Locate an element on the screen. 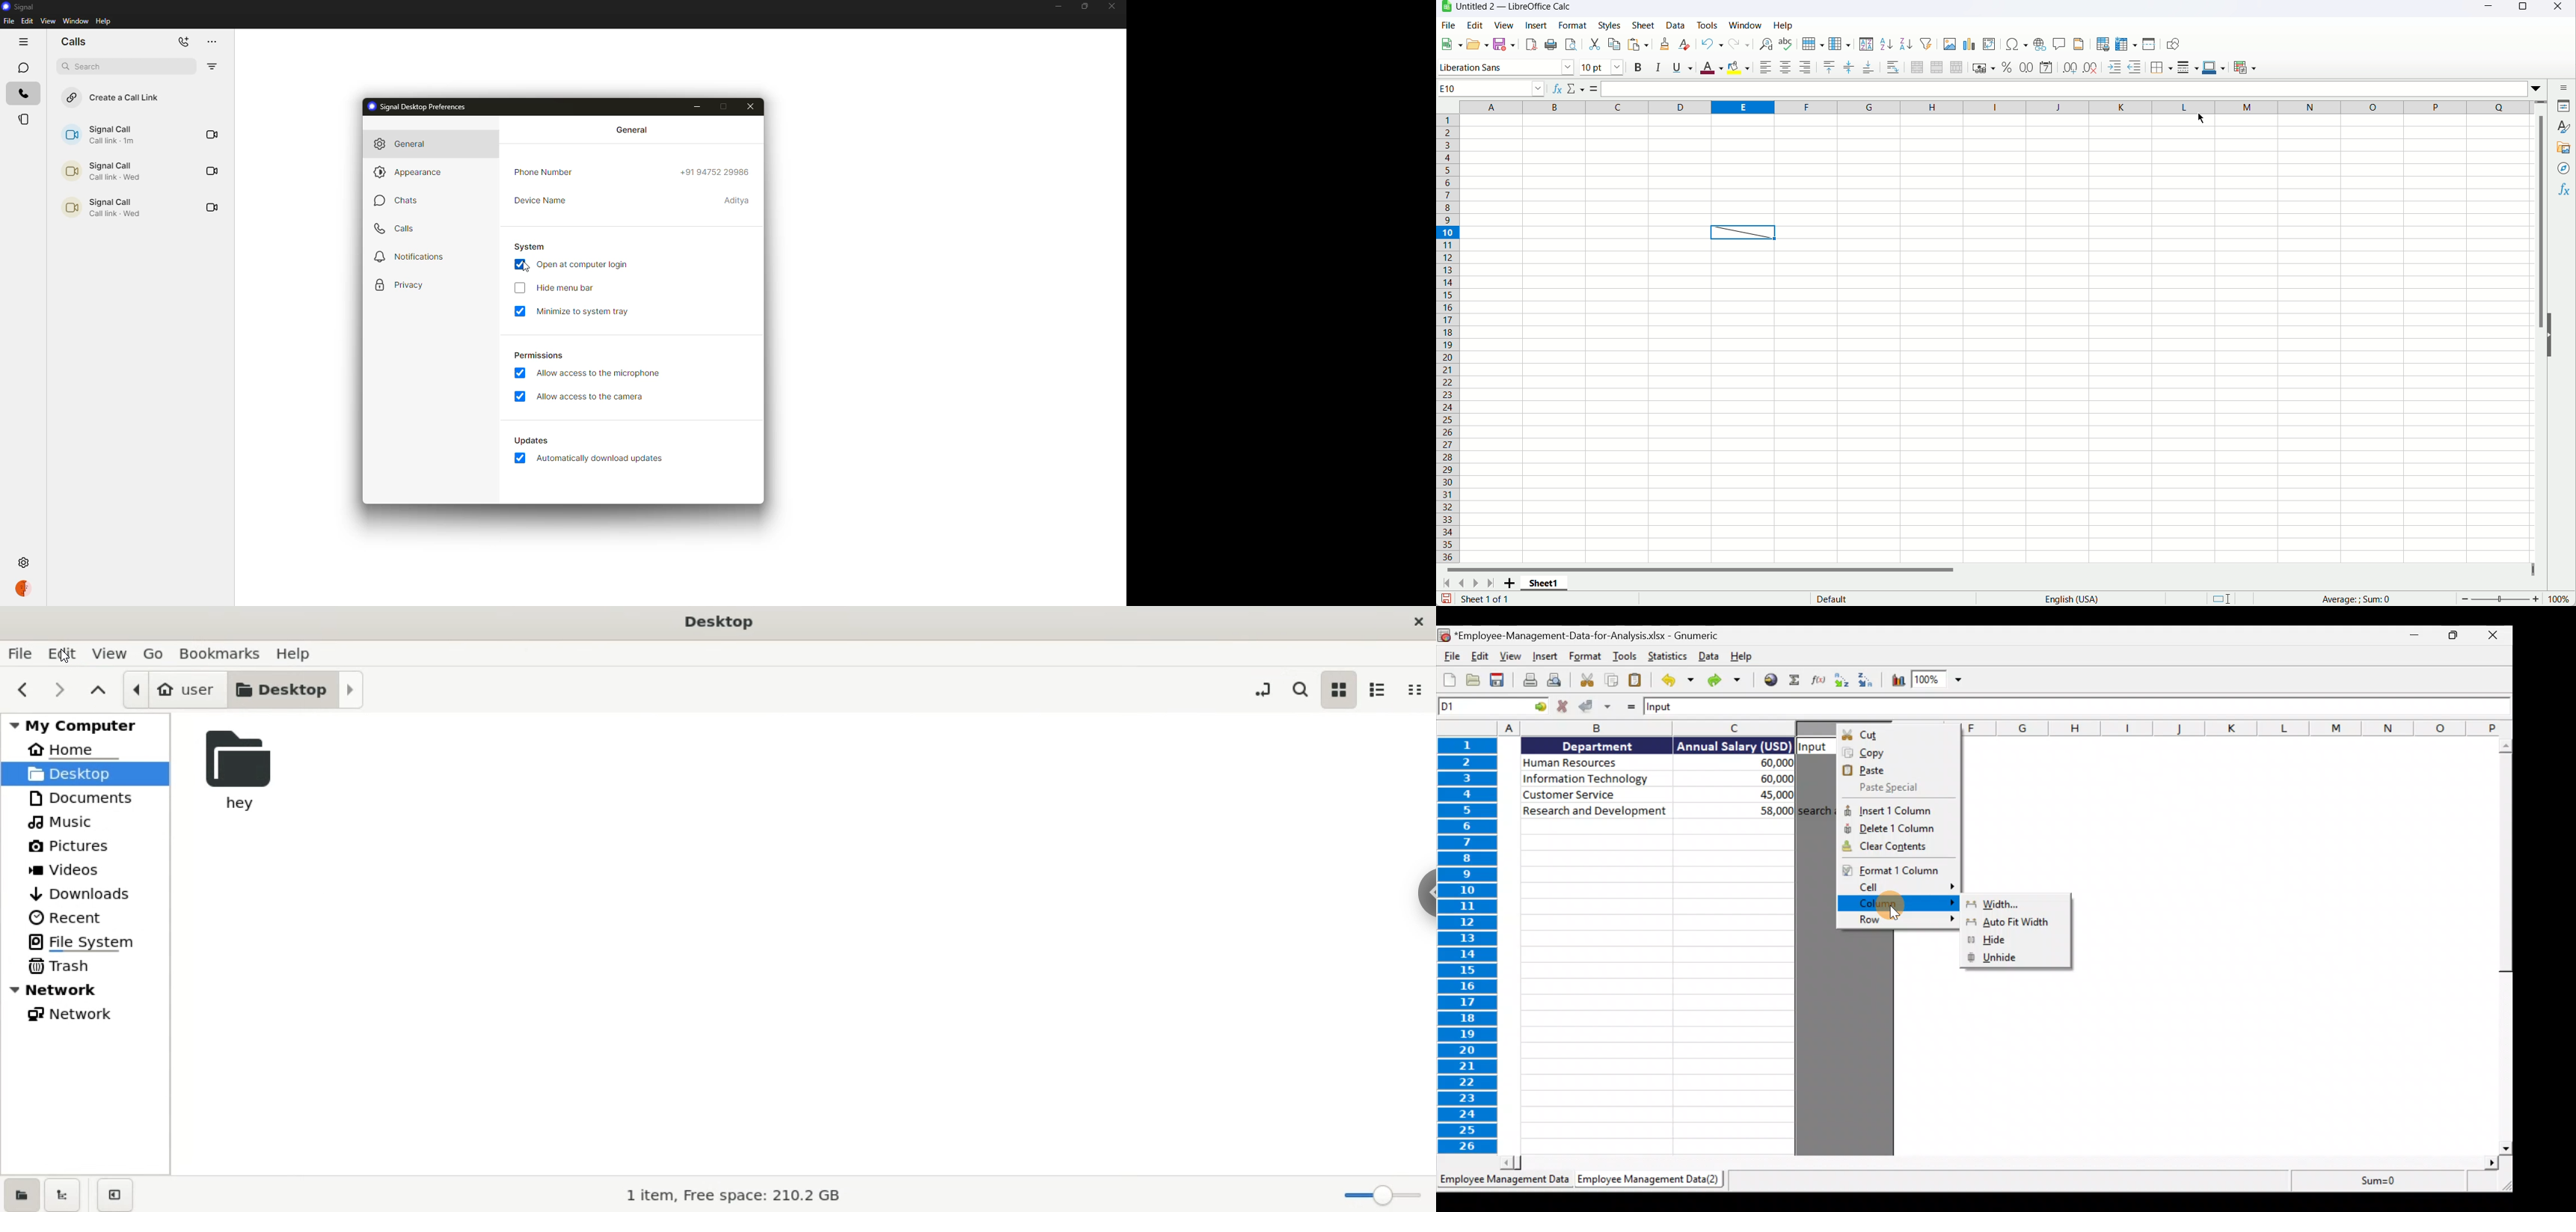 This screenshot has height=1232, width=2576. trash is located at coordinates (67, 967).